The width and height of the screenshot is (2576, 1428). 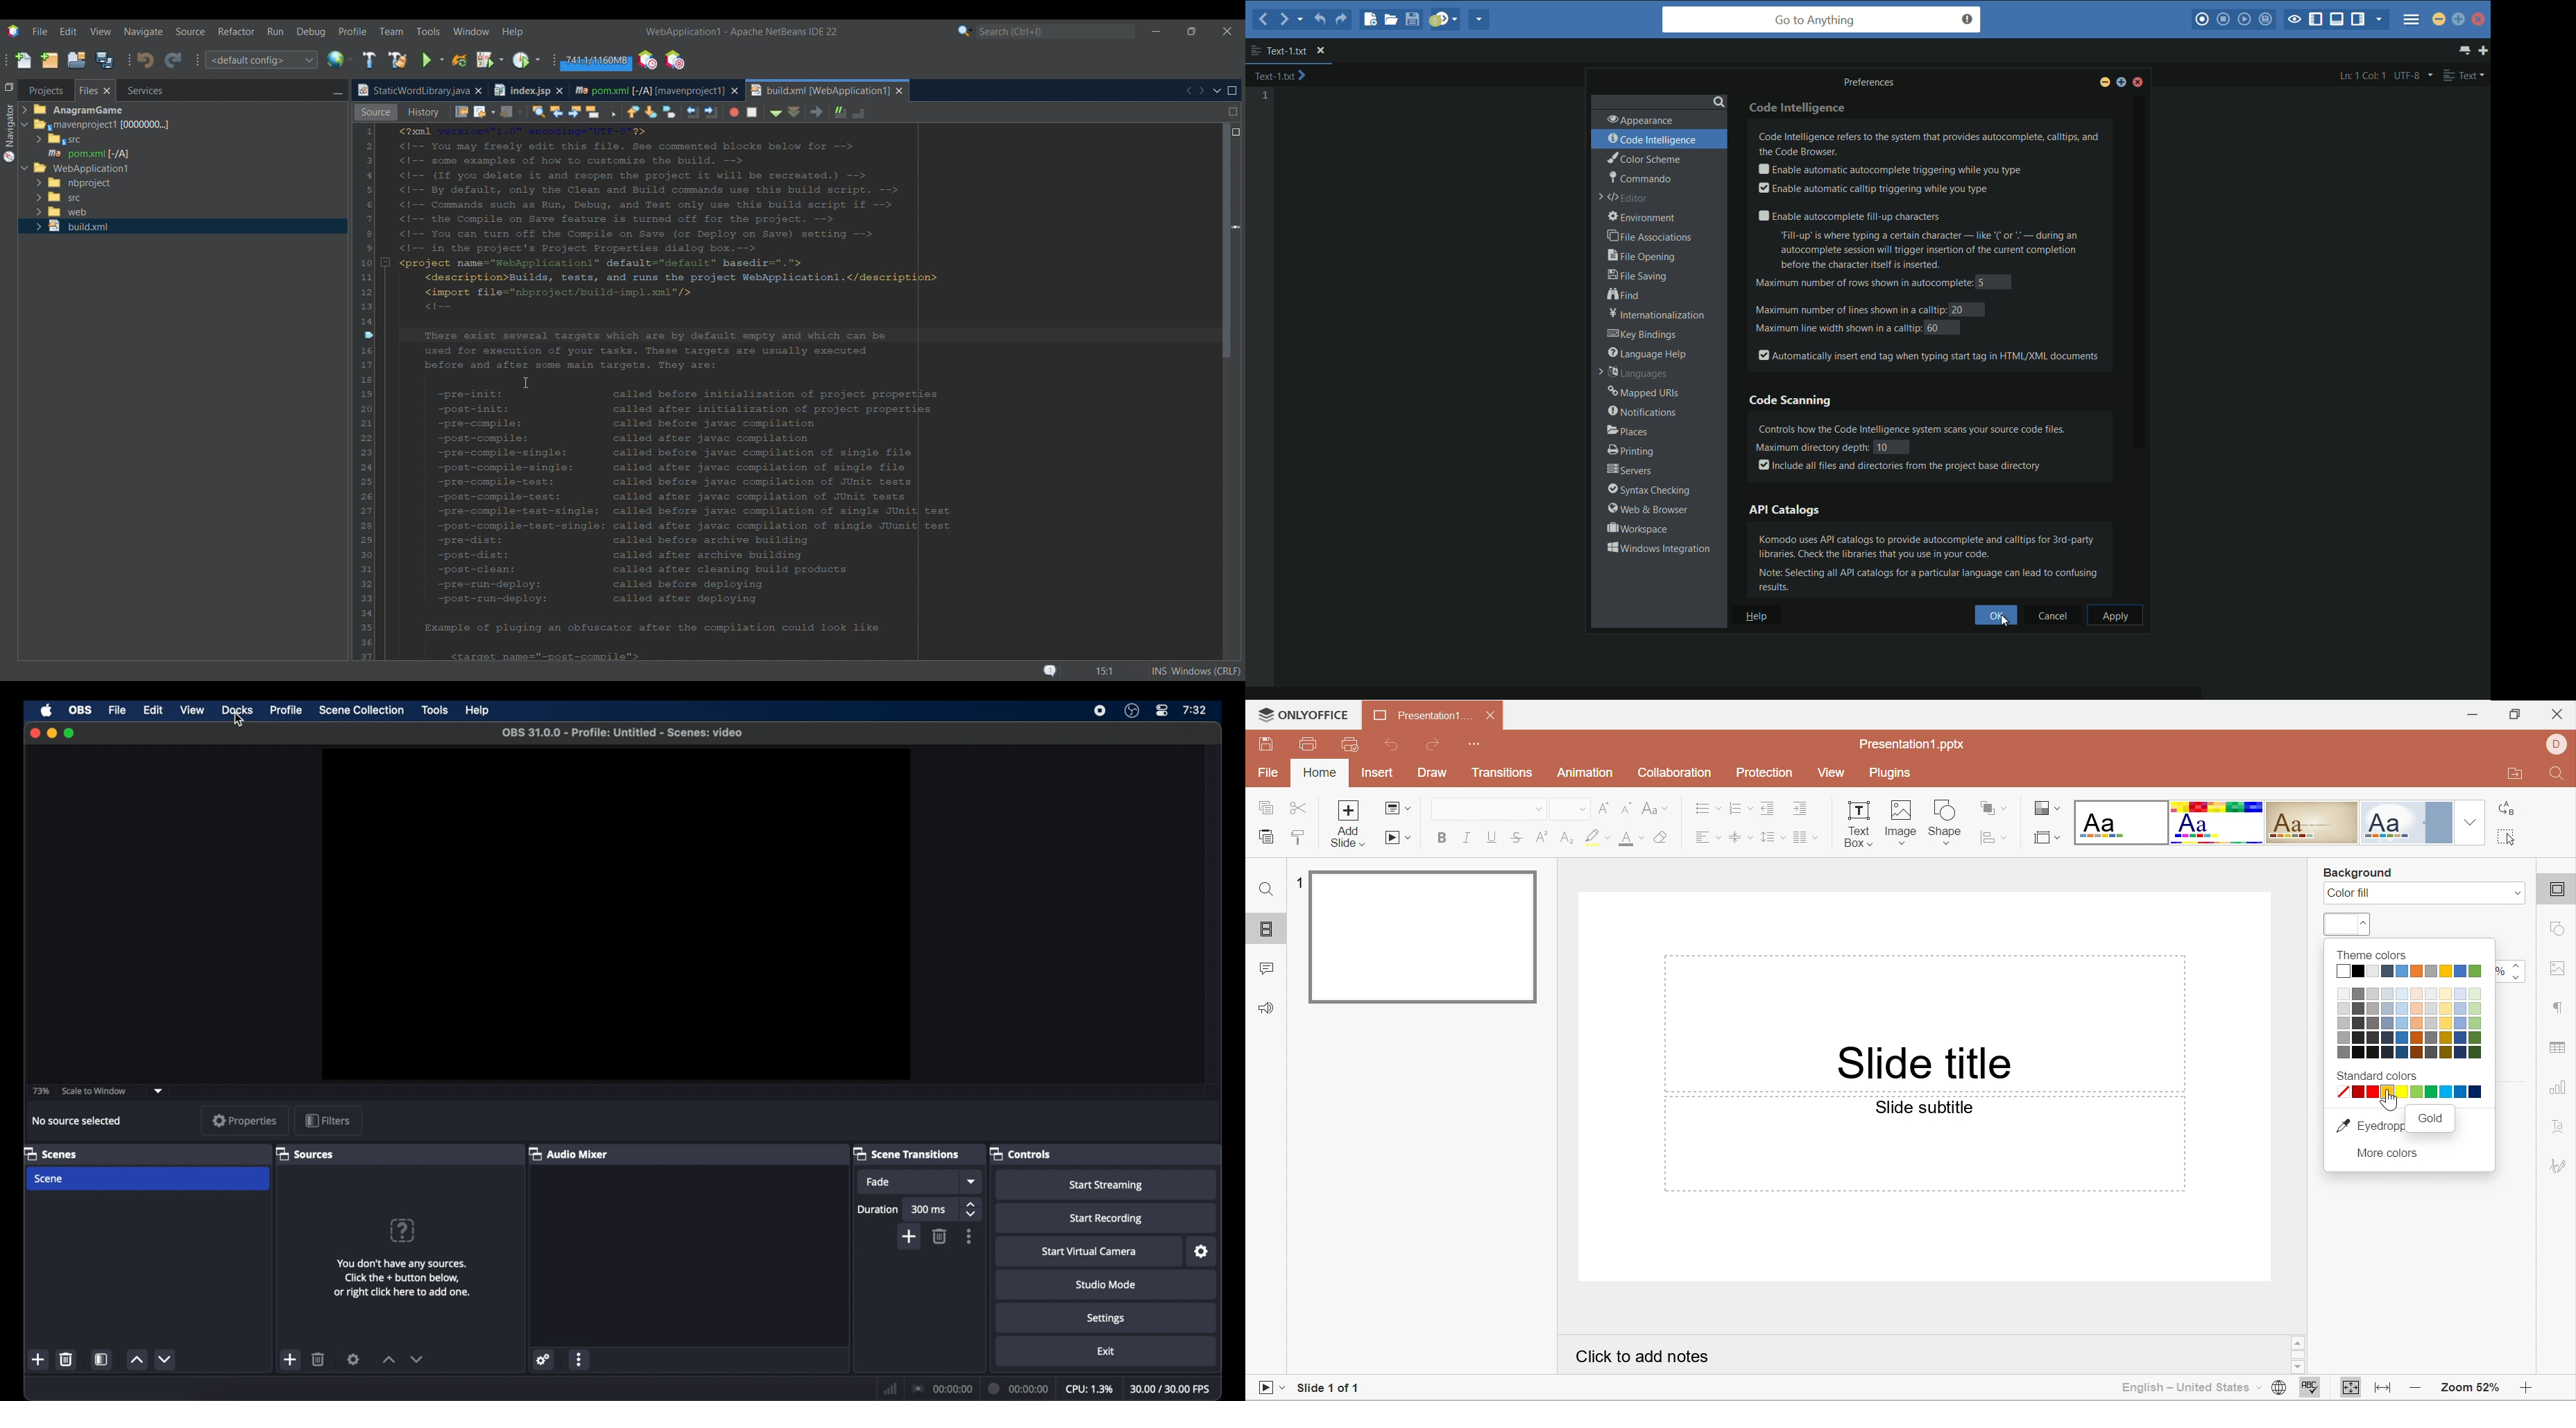 I want to click on 300 ms, so click(x=929, y=1209).